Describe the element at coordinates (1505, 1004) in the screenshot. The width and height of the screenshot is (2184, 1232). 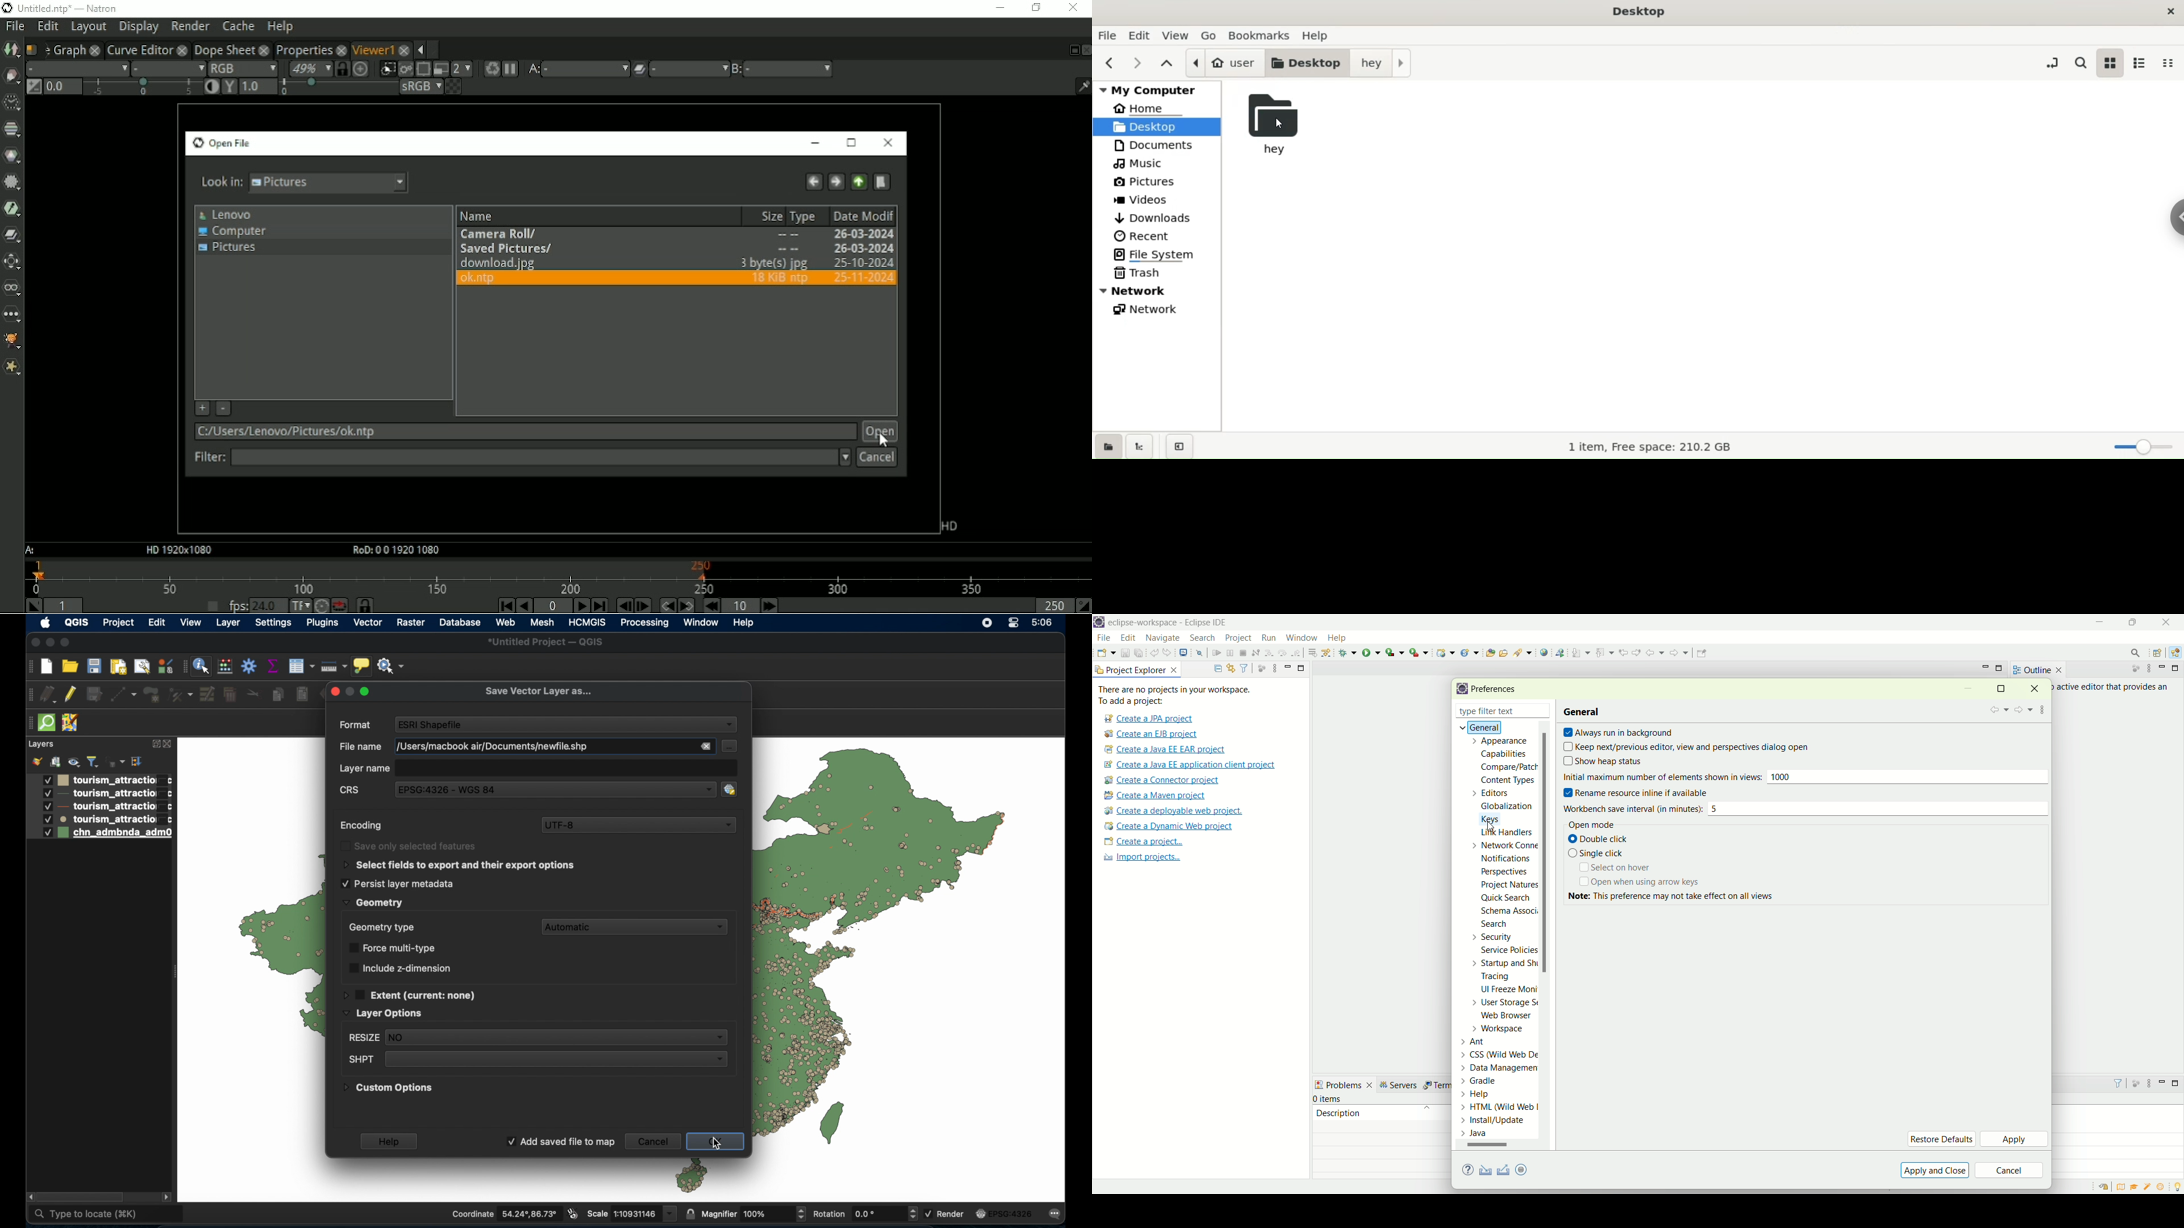
I see `user storage service` at that location.